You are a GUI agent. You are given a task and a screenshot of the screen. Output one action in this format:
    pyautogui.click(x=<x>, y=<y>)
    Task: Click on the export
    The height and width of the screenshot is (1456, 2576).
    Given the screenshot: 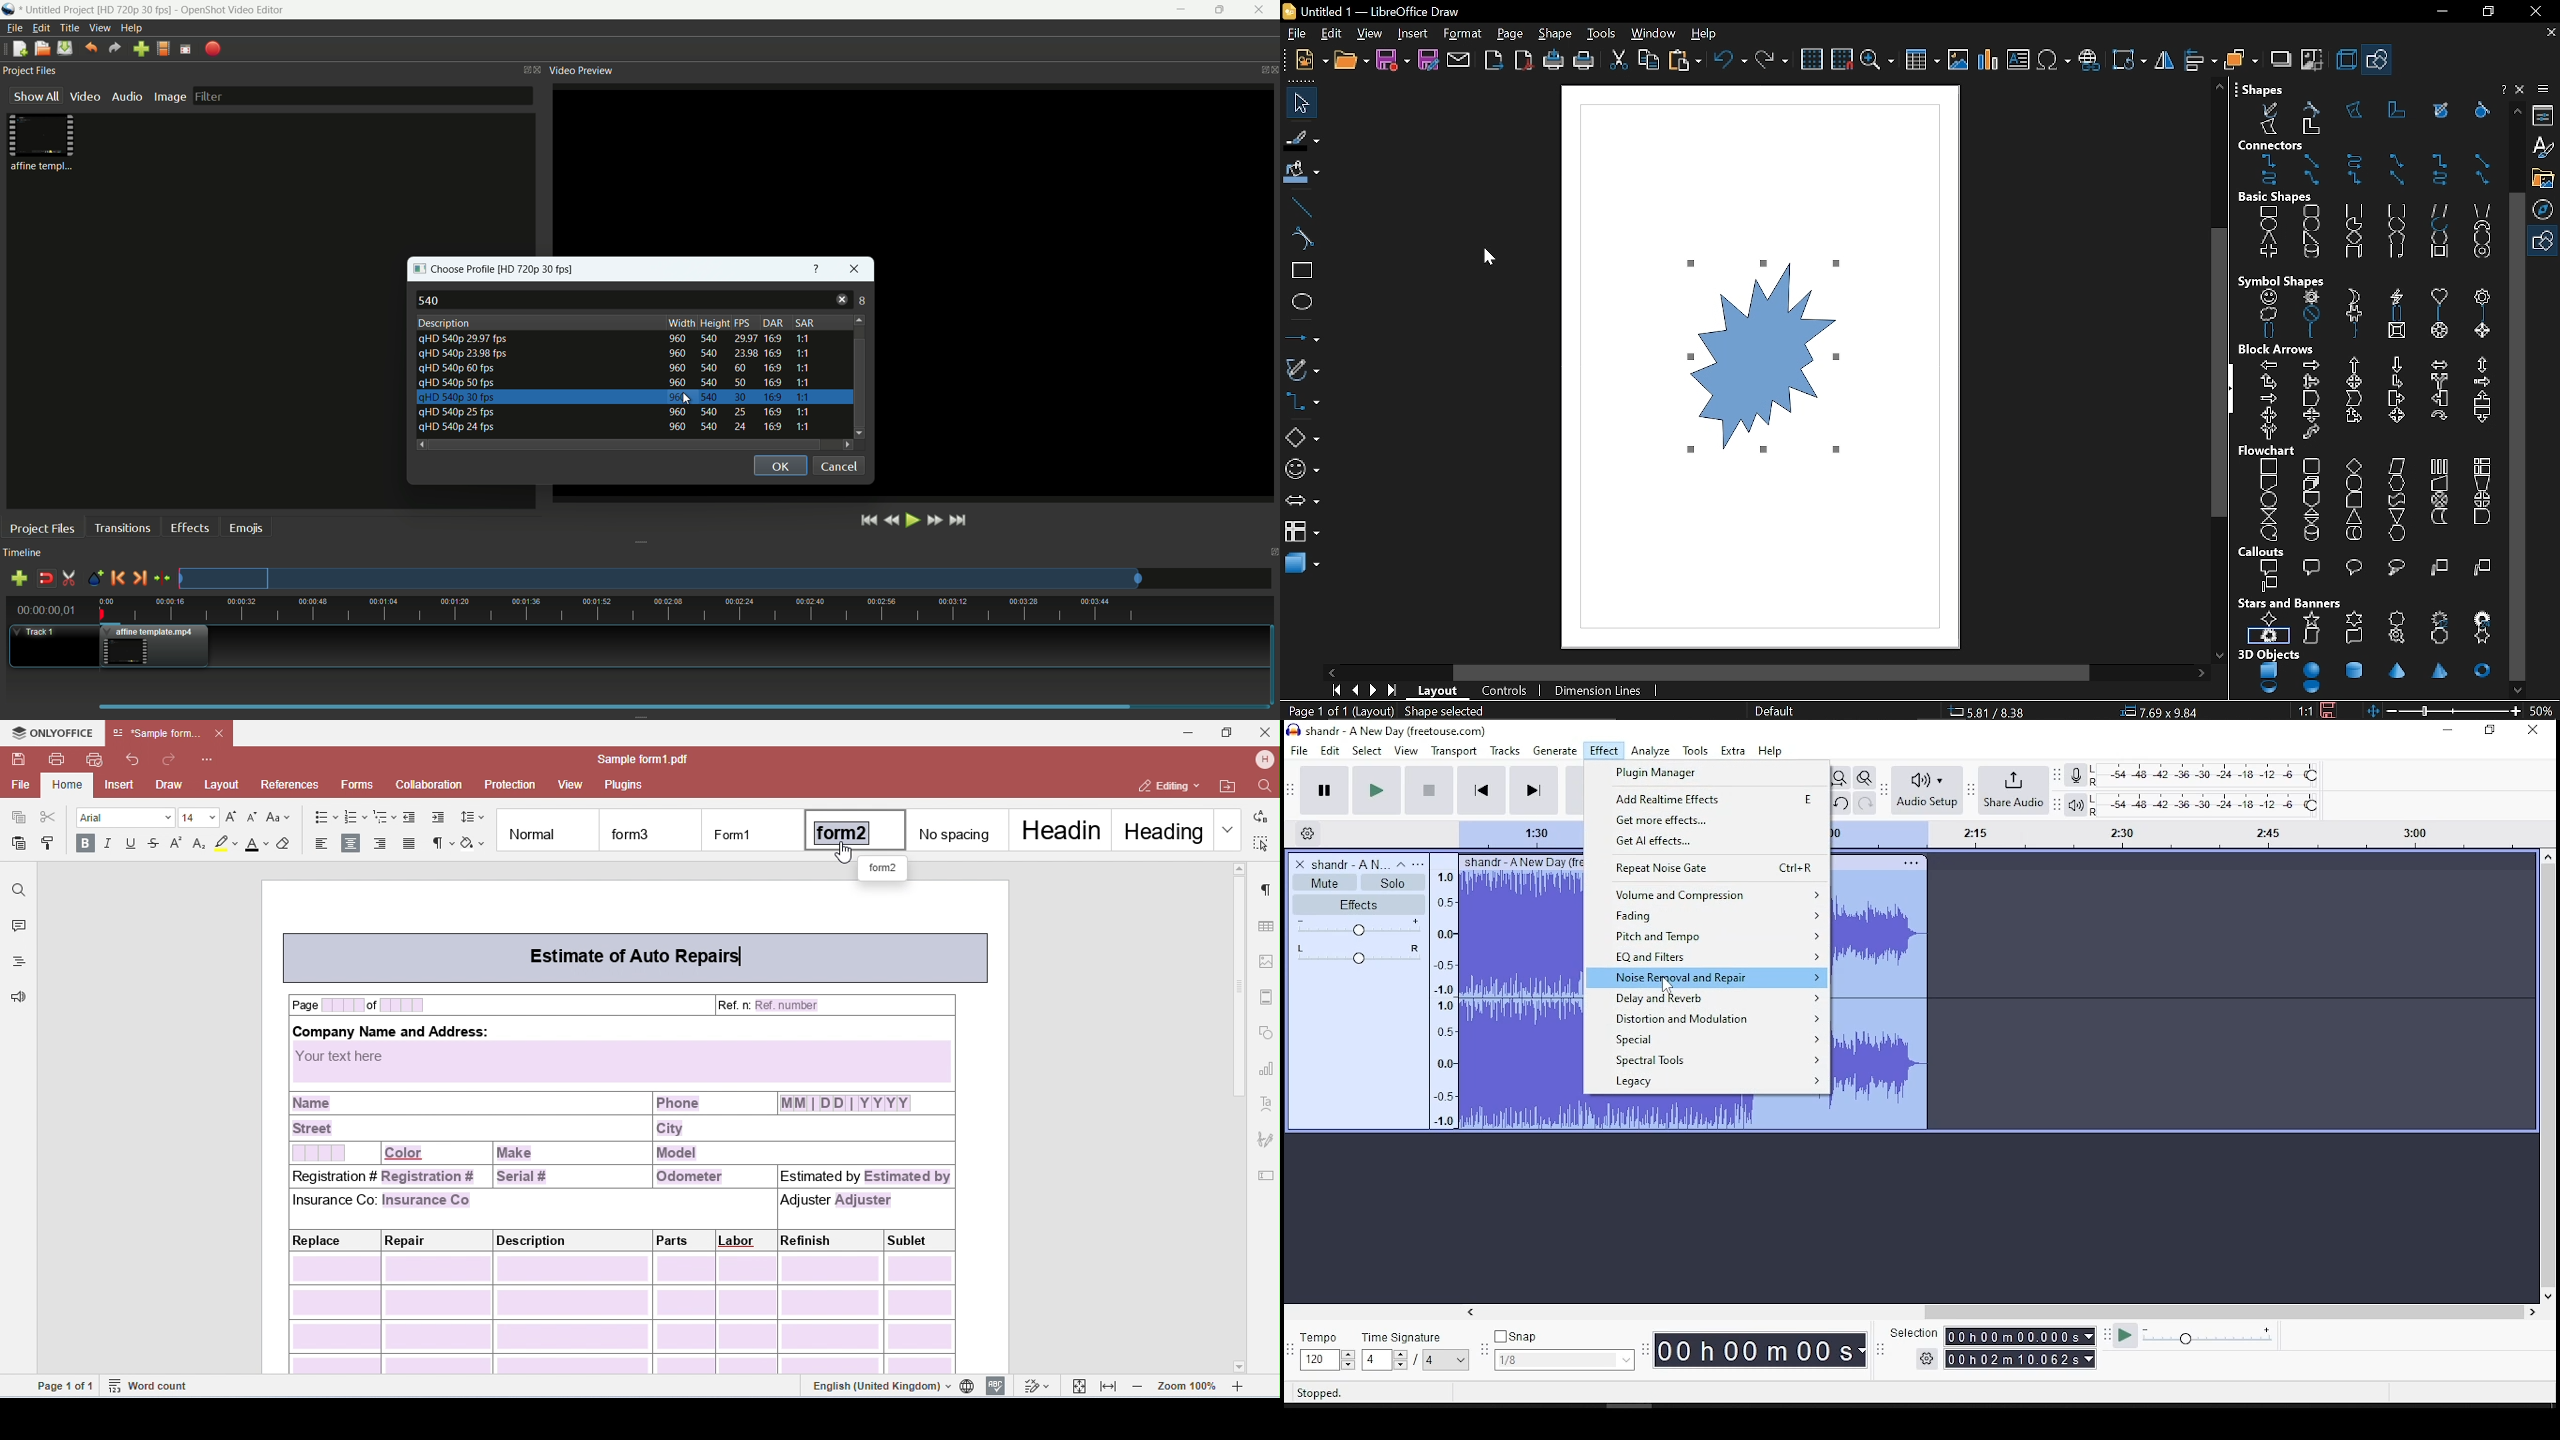 What is the action you would take?
    pyautogui.click(x=212, y=49)
    